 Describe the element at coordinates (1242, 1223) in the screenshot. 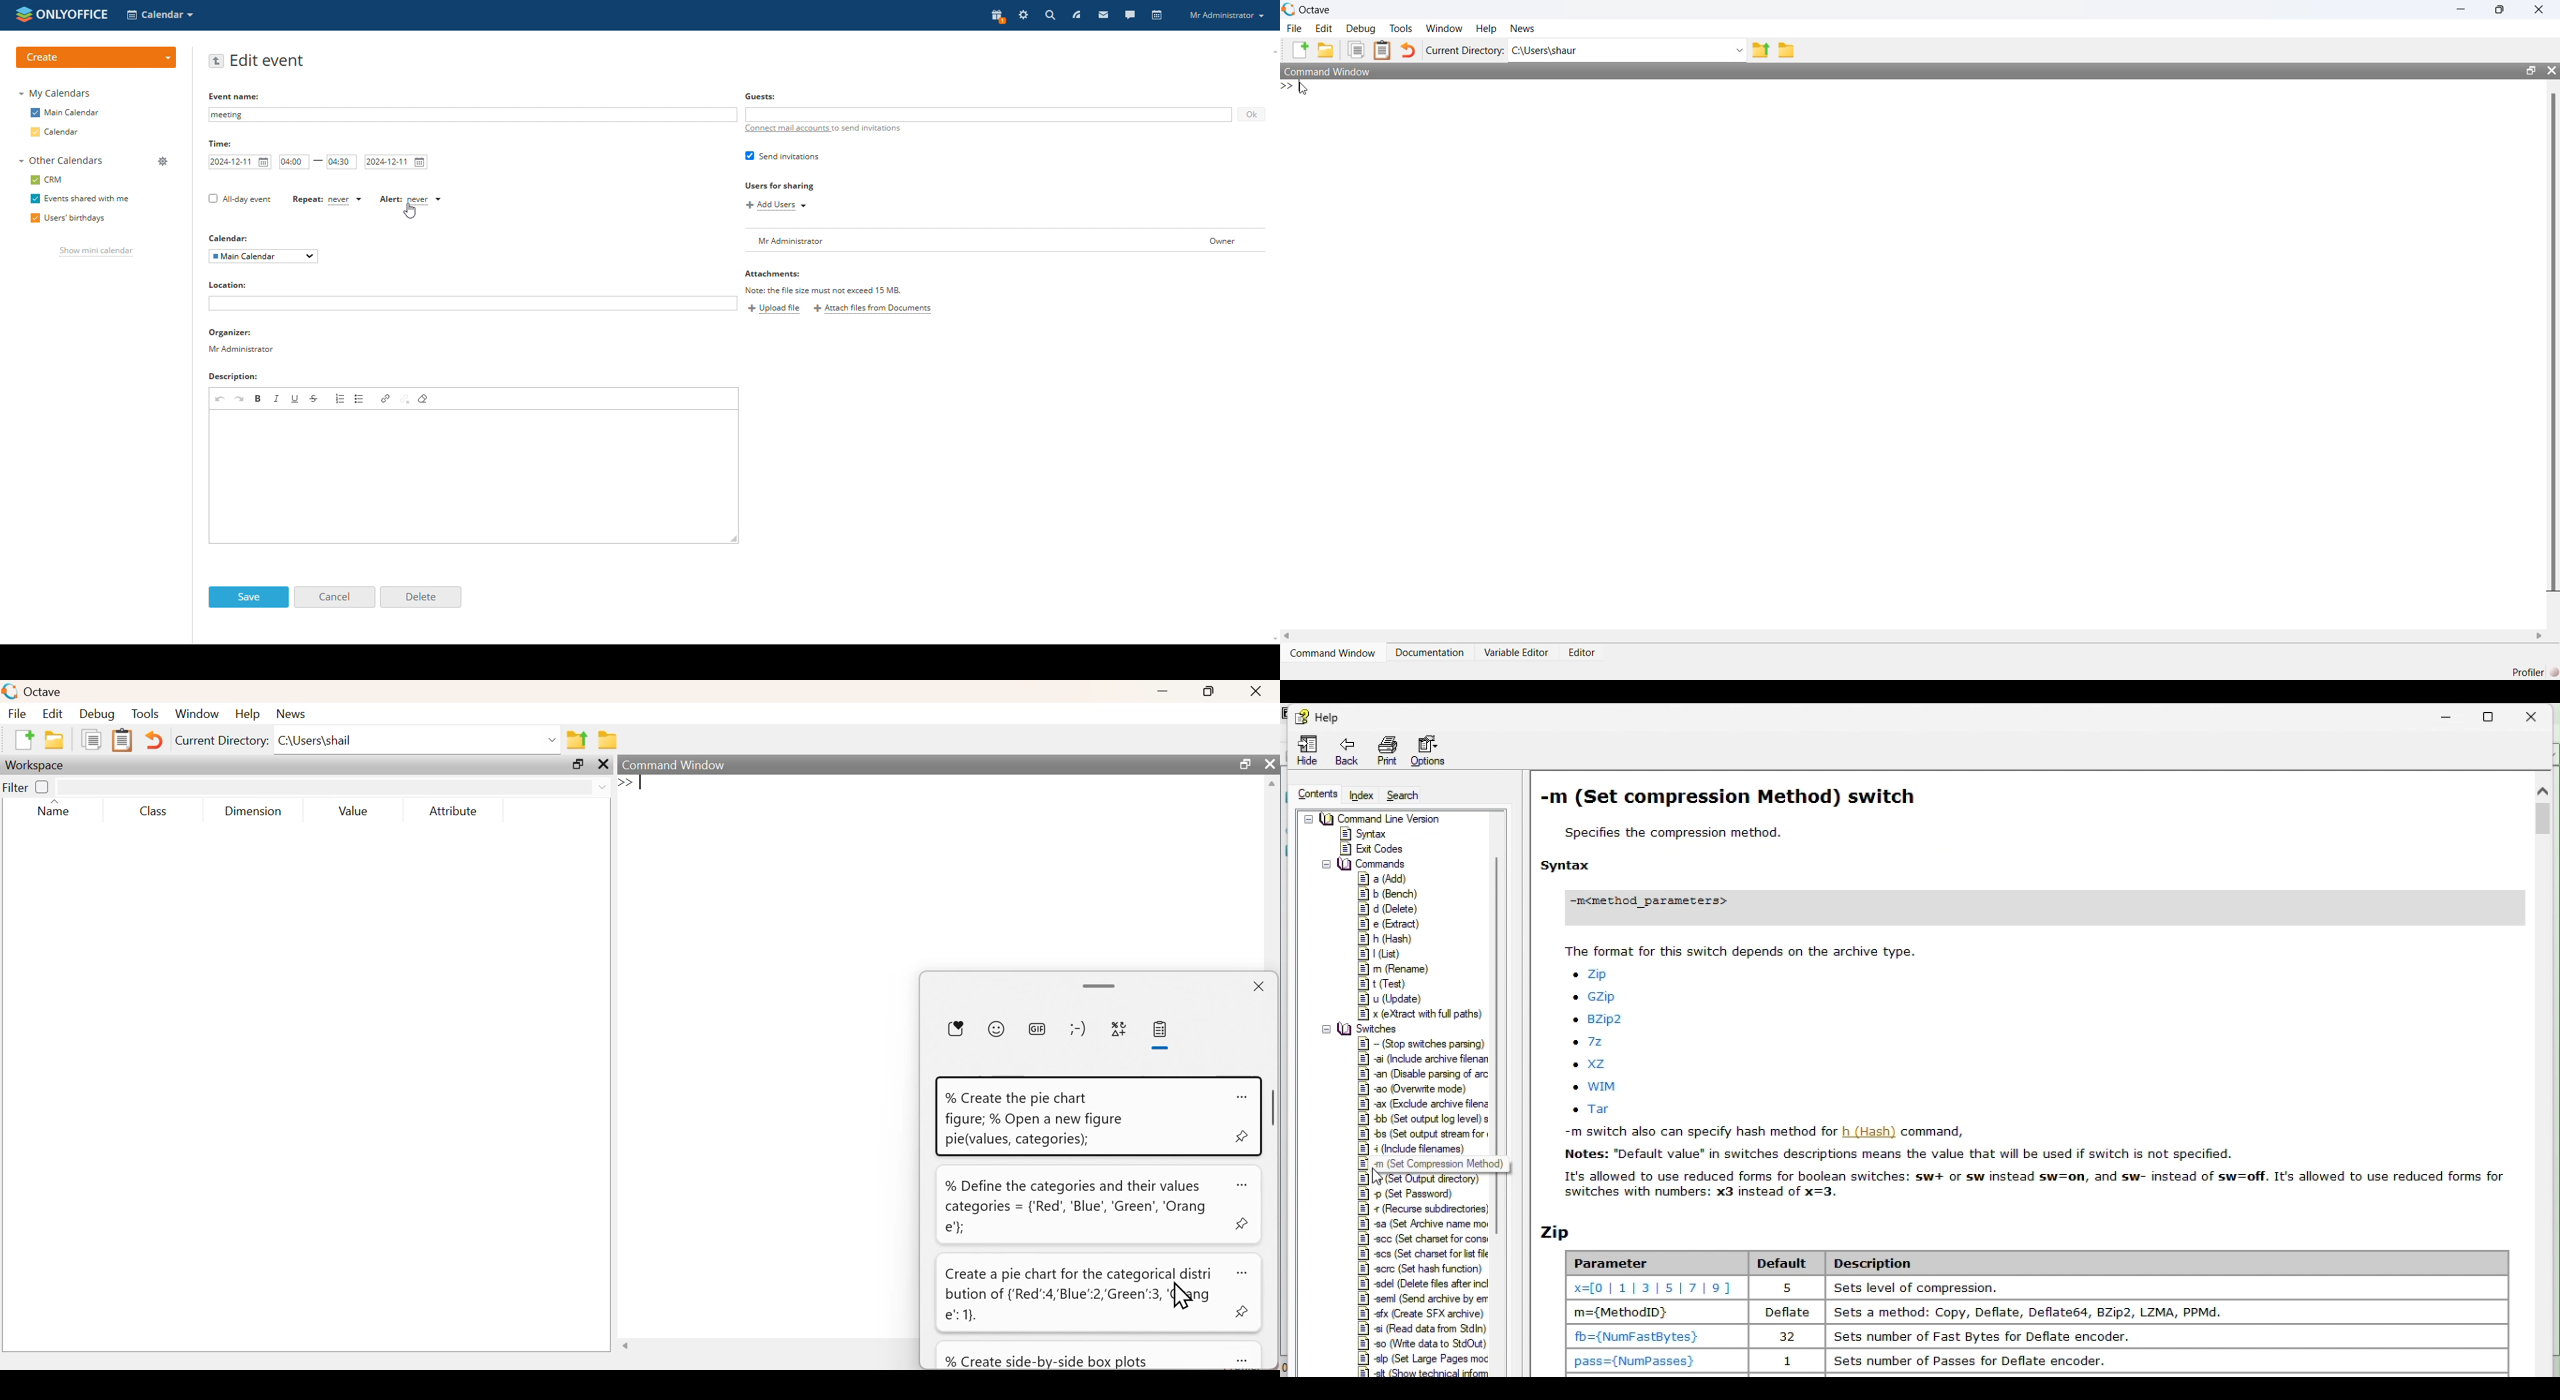

I see `pin` at that location.